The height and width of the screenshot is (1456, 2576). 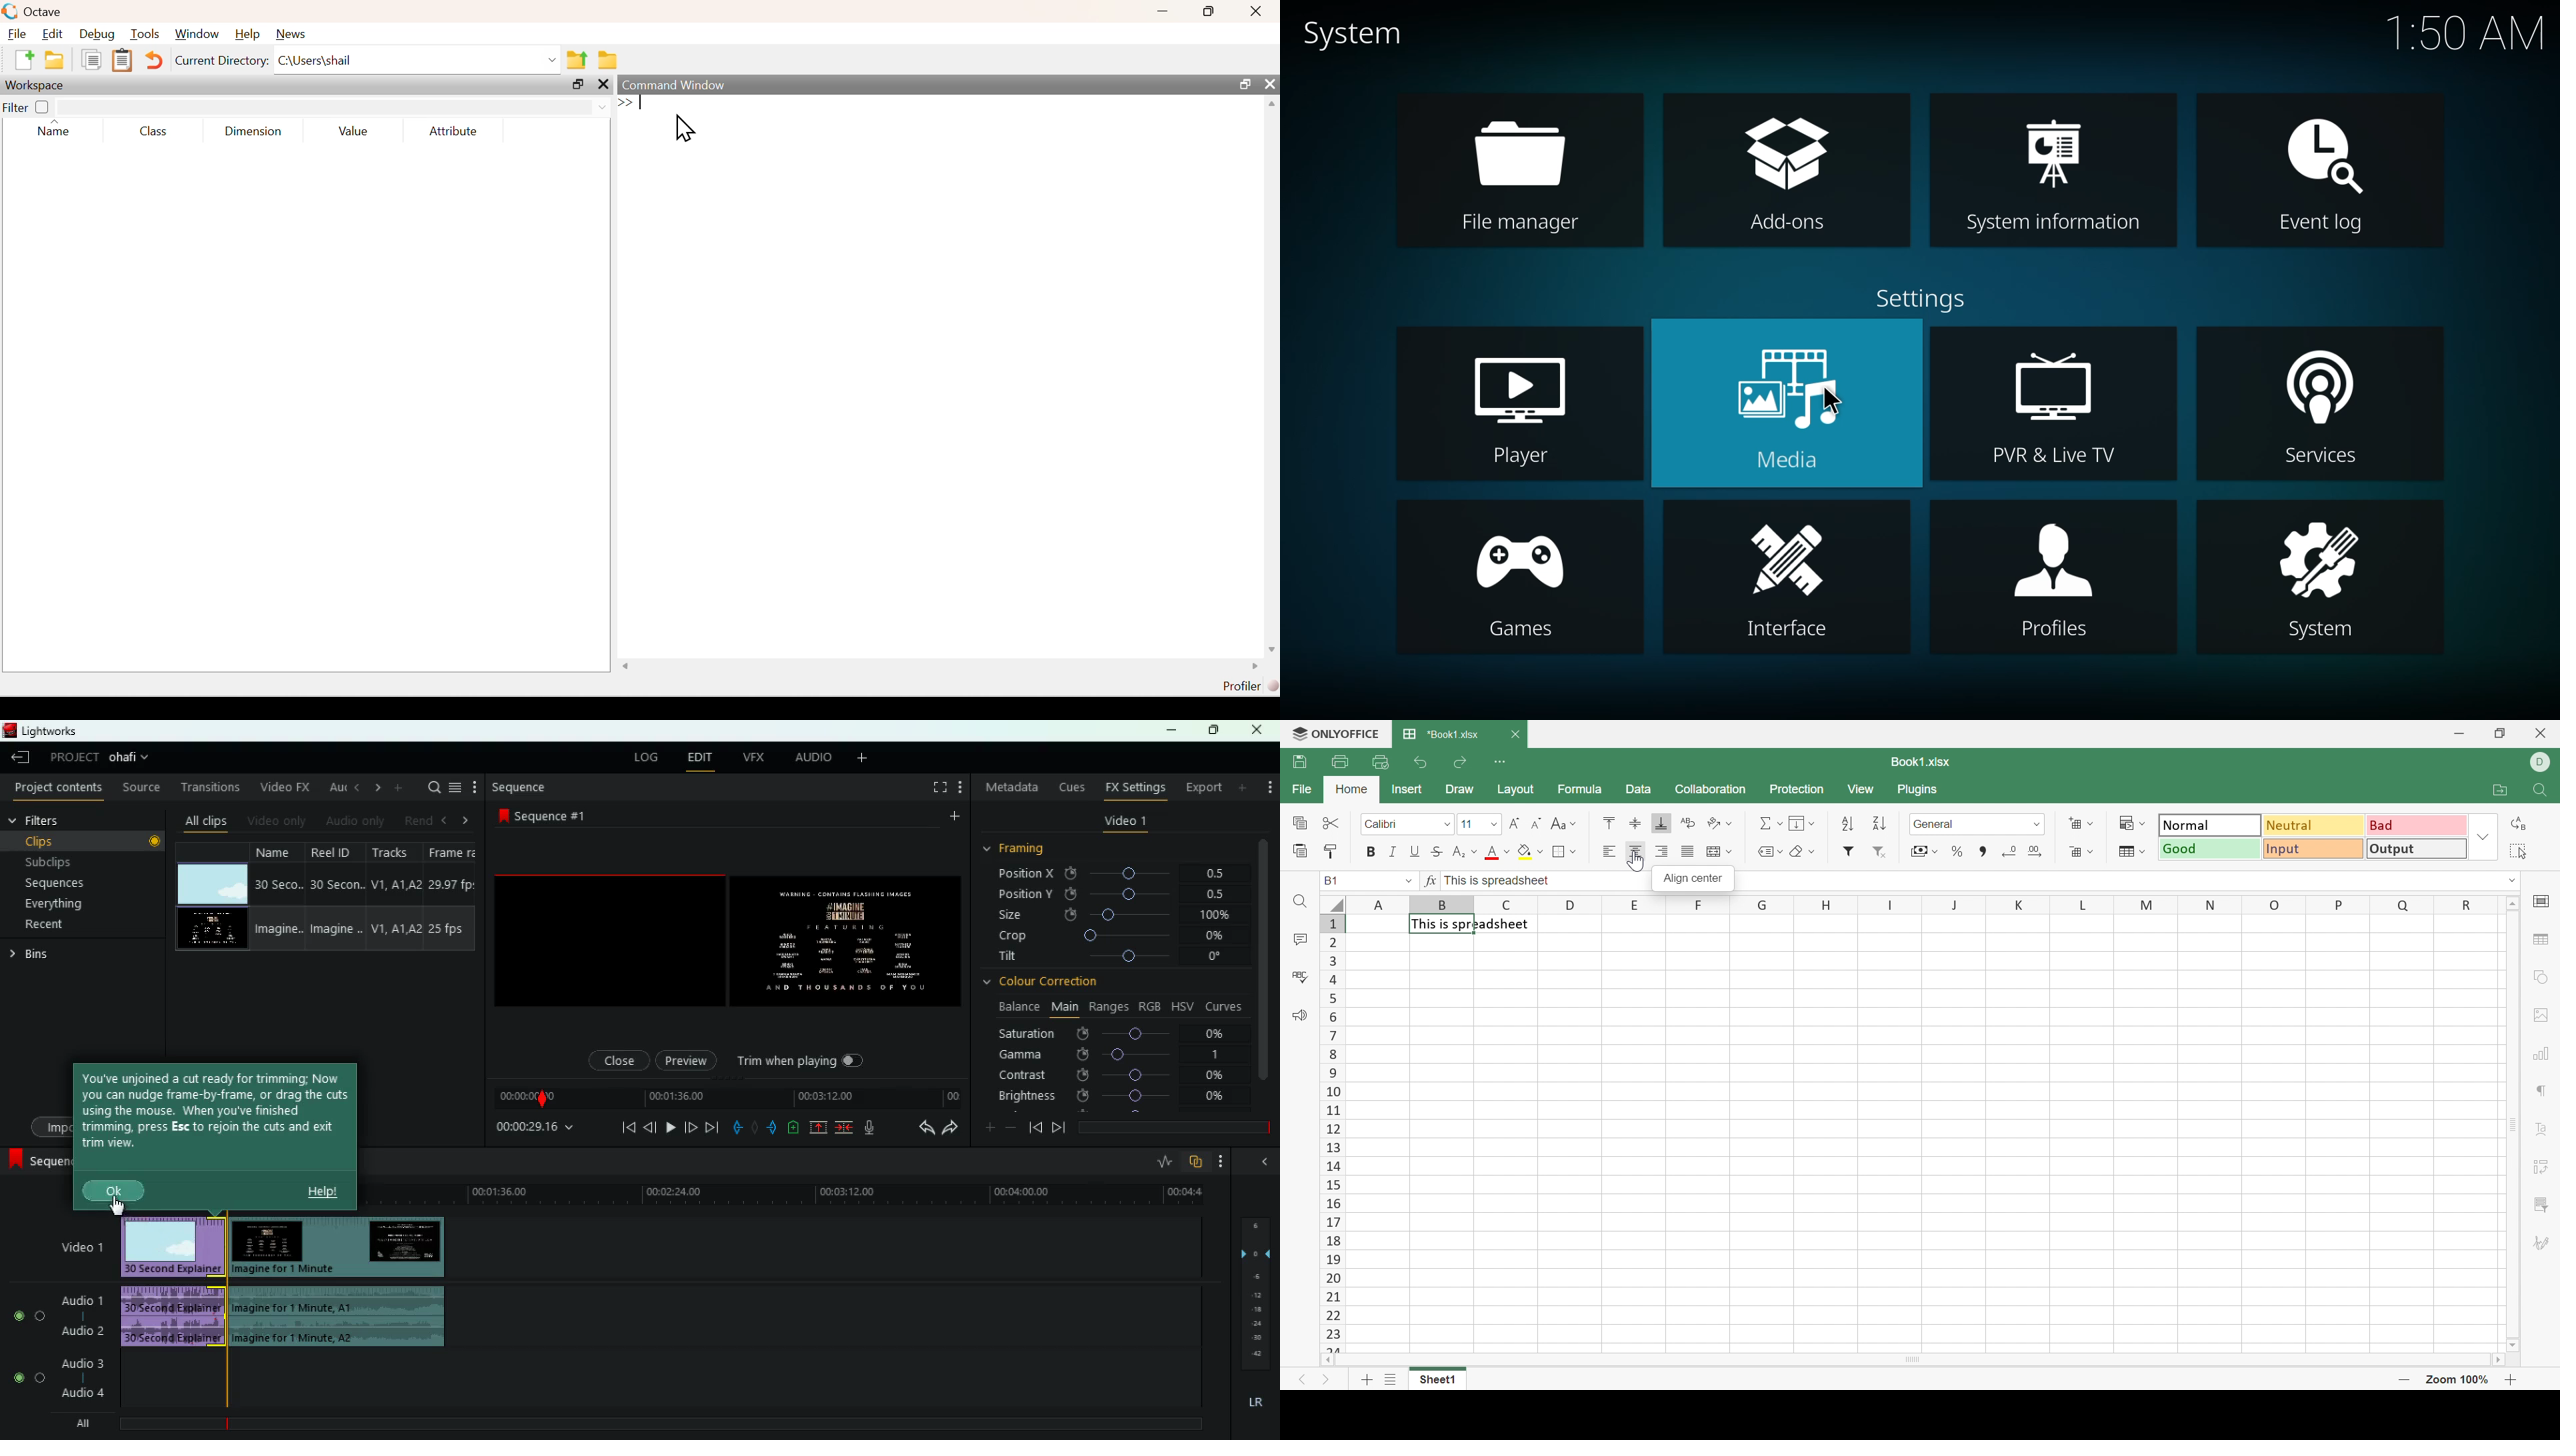 What do you see at coordinates (450, 897) in the screenshot?
I see `frame` at bounding box center [450, 897].